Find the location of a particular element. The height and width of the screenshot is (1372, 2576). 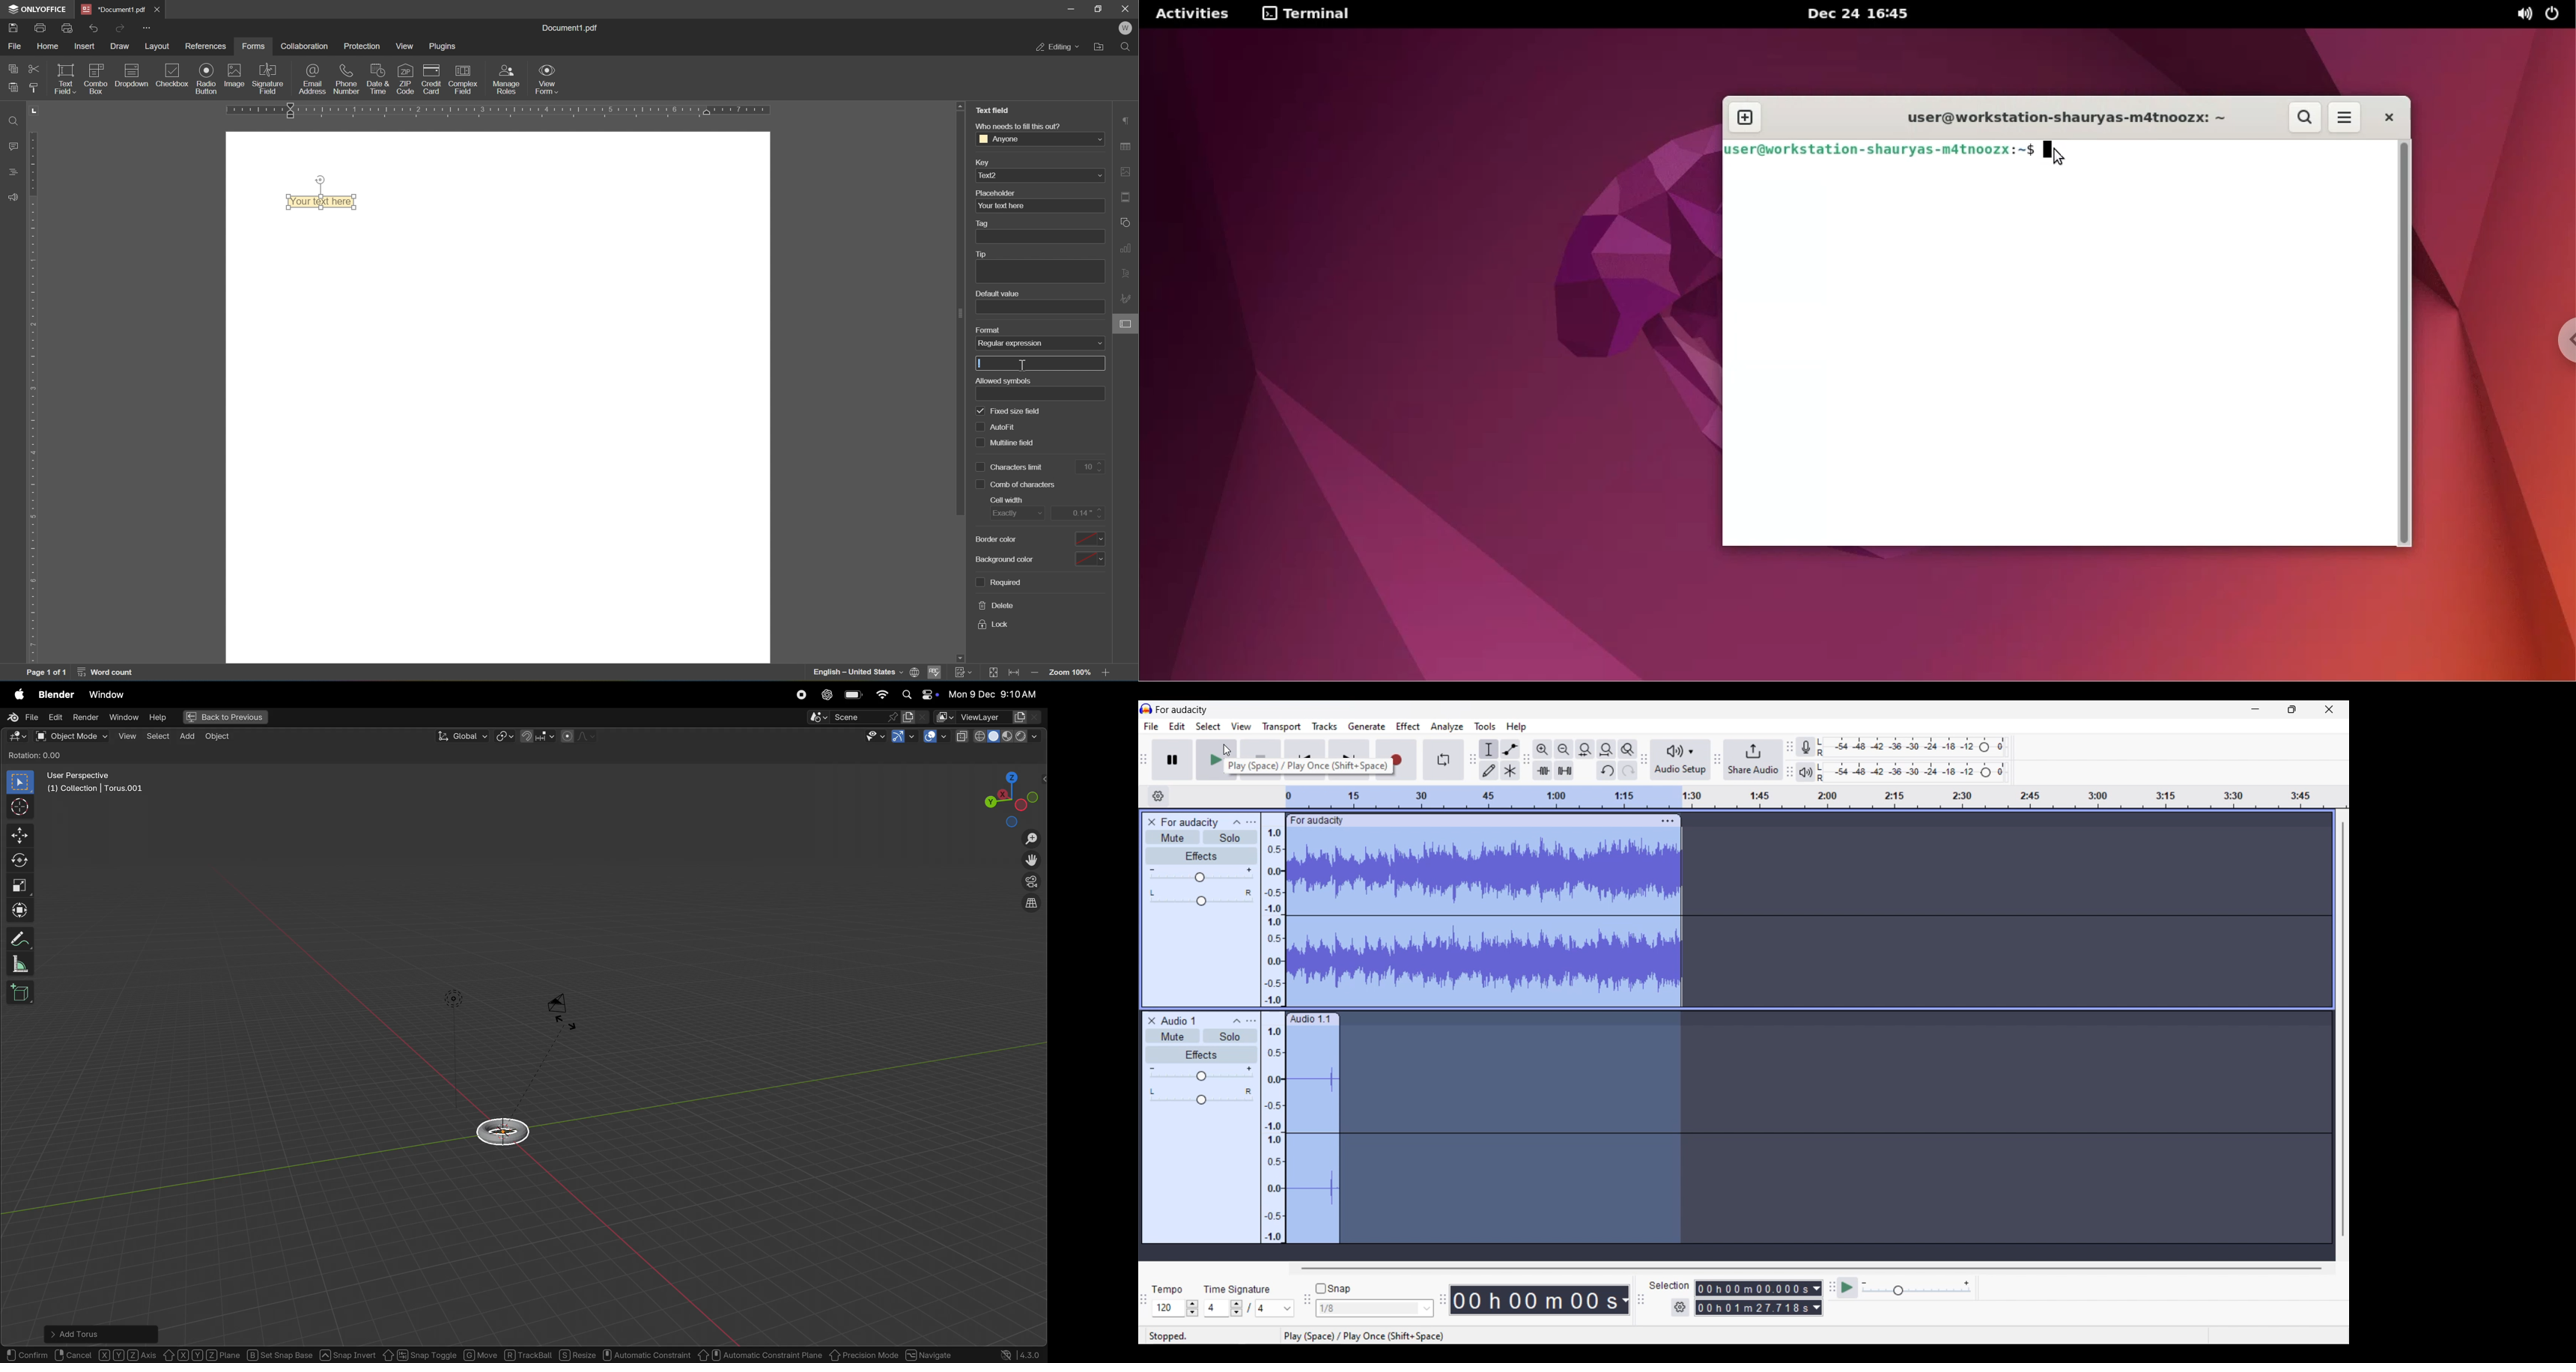

Analyze  is located at coordinates (1446, 727).